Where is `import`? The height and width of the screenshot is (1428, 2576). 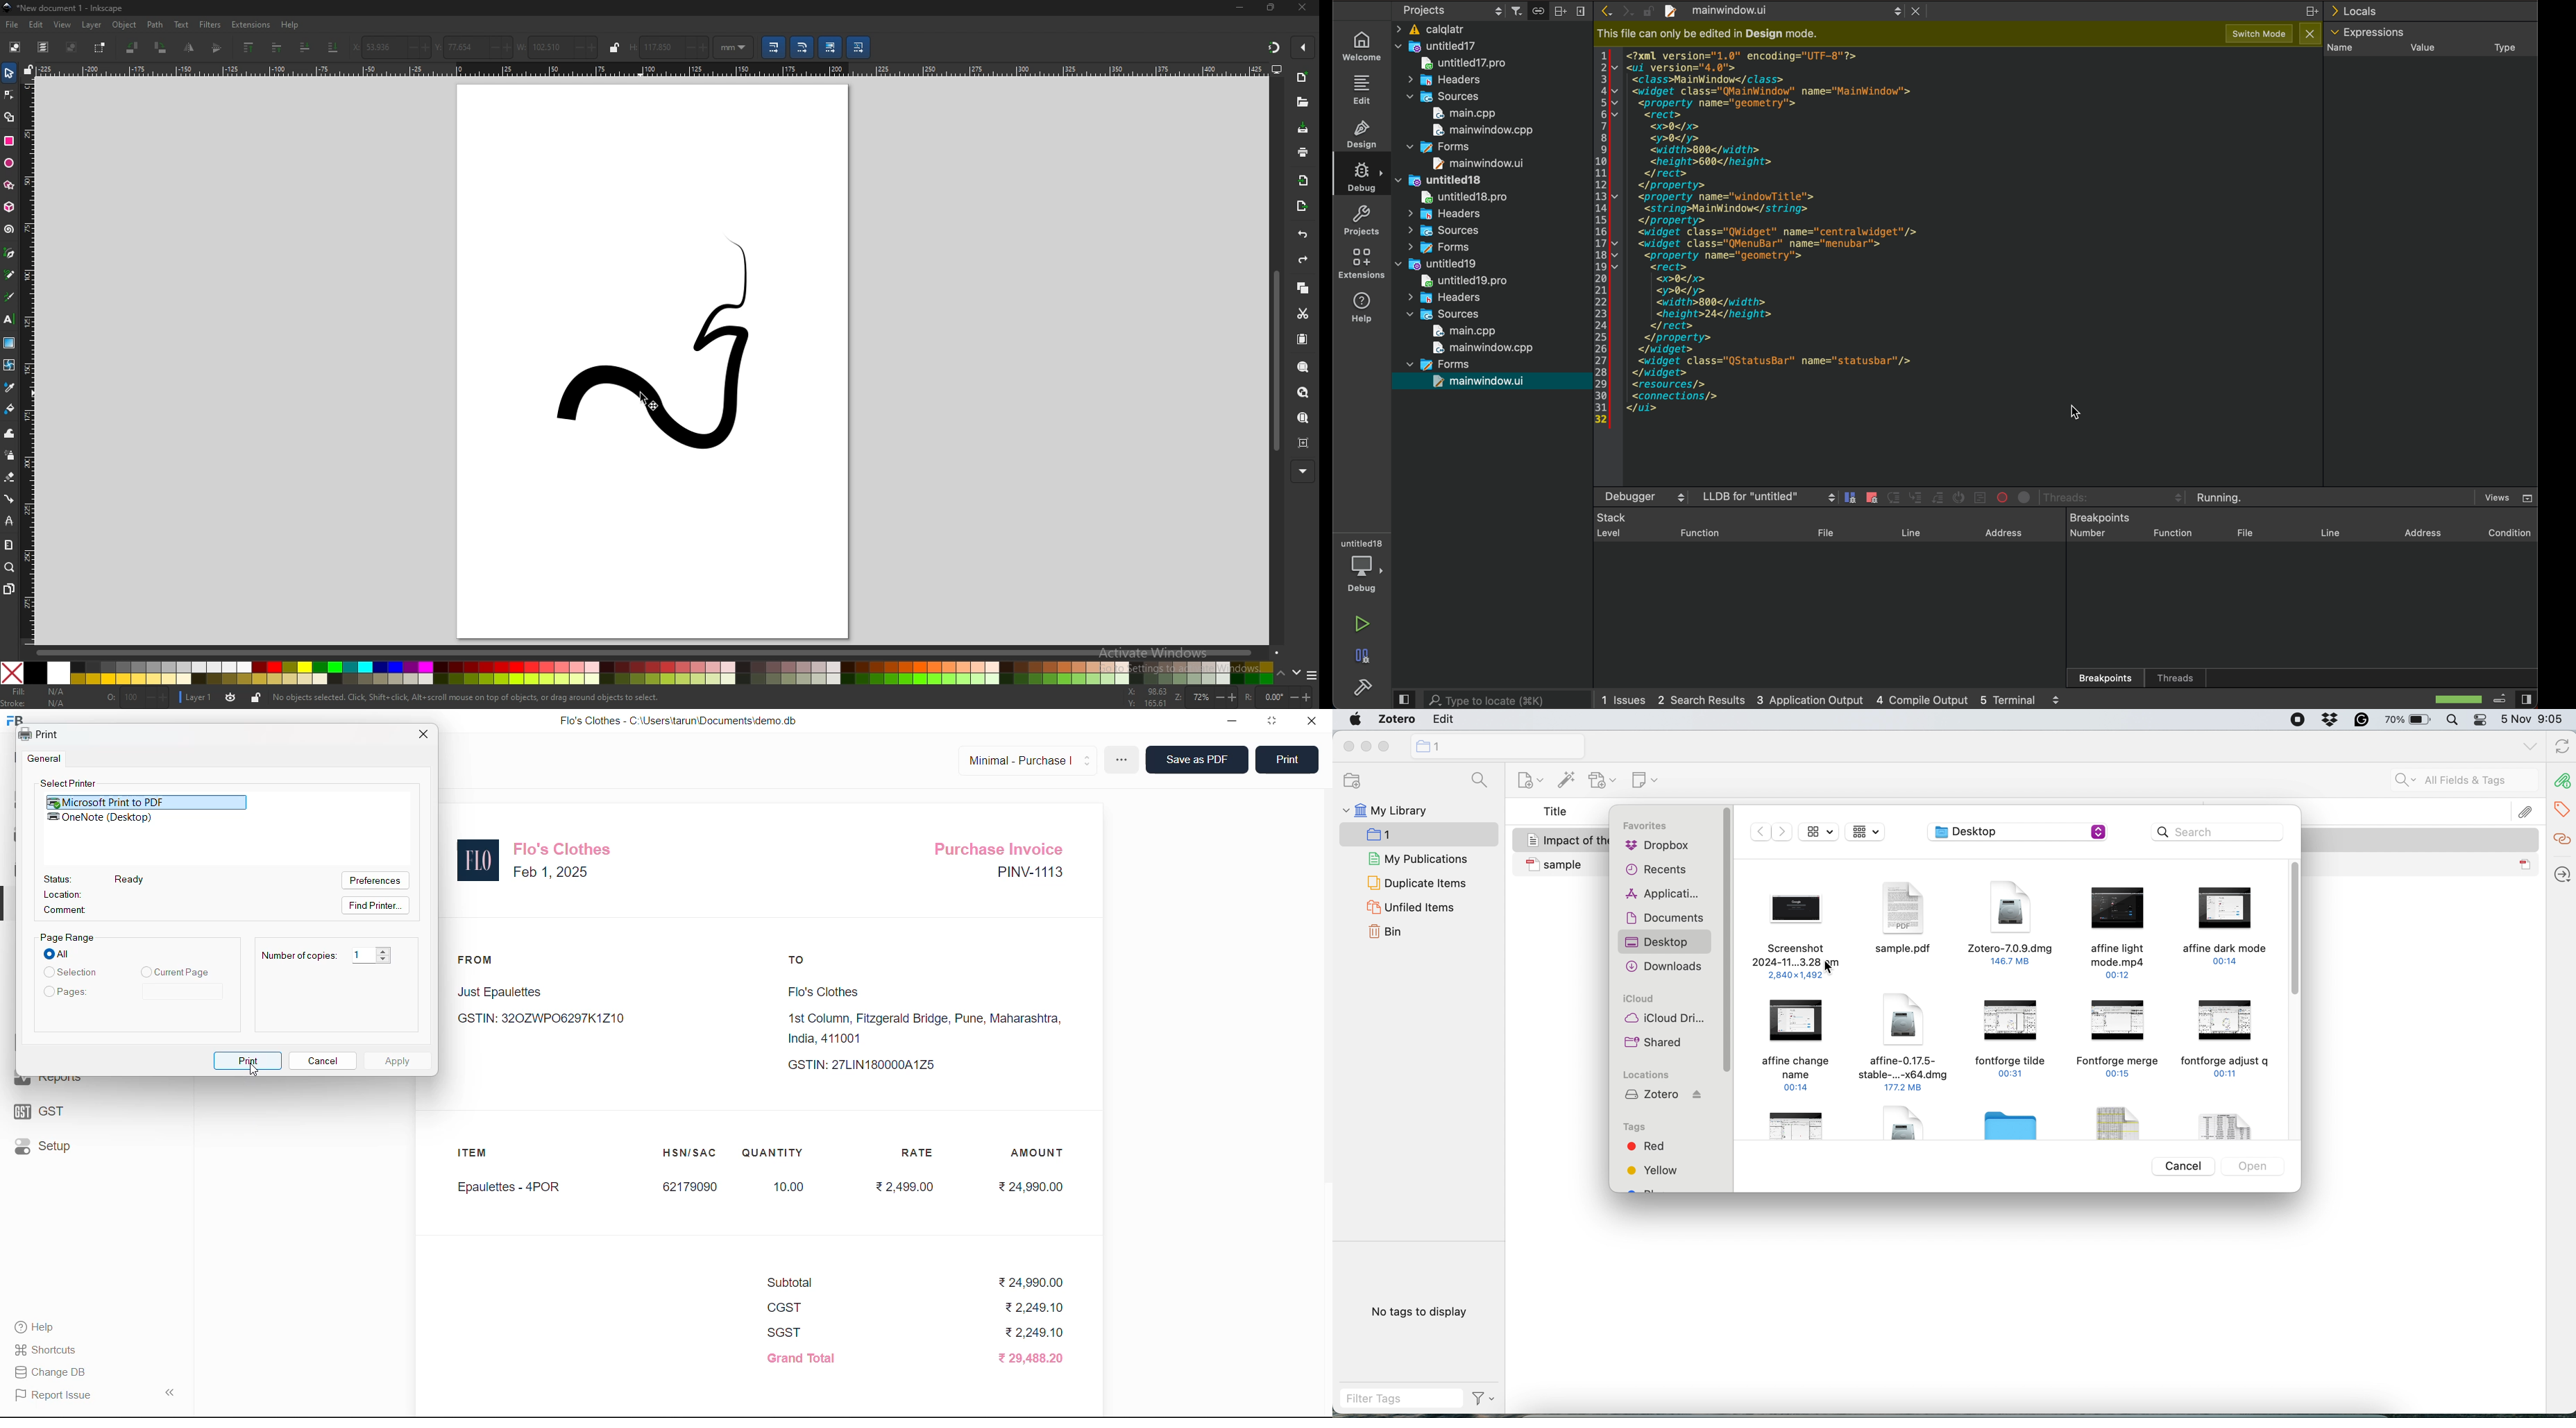 import is located at coordinates (1303, 181).